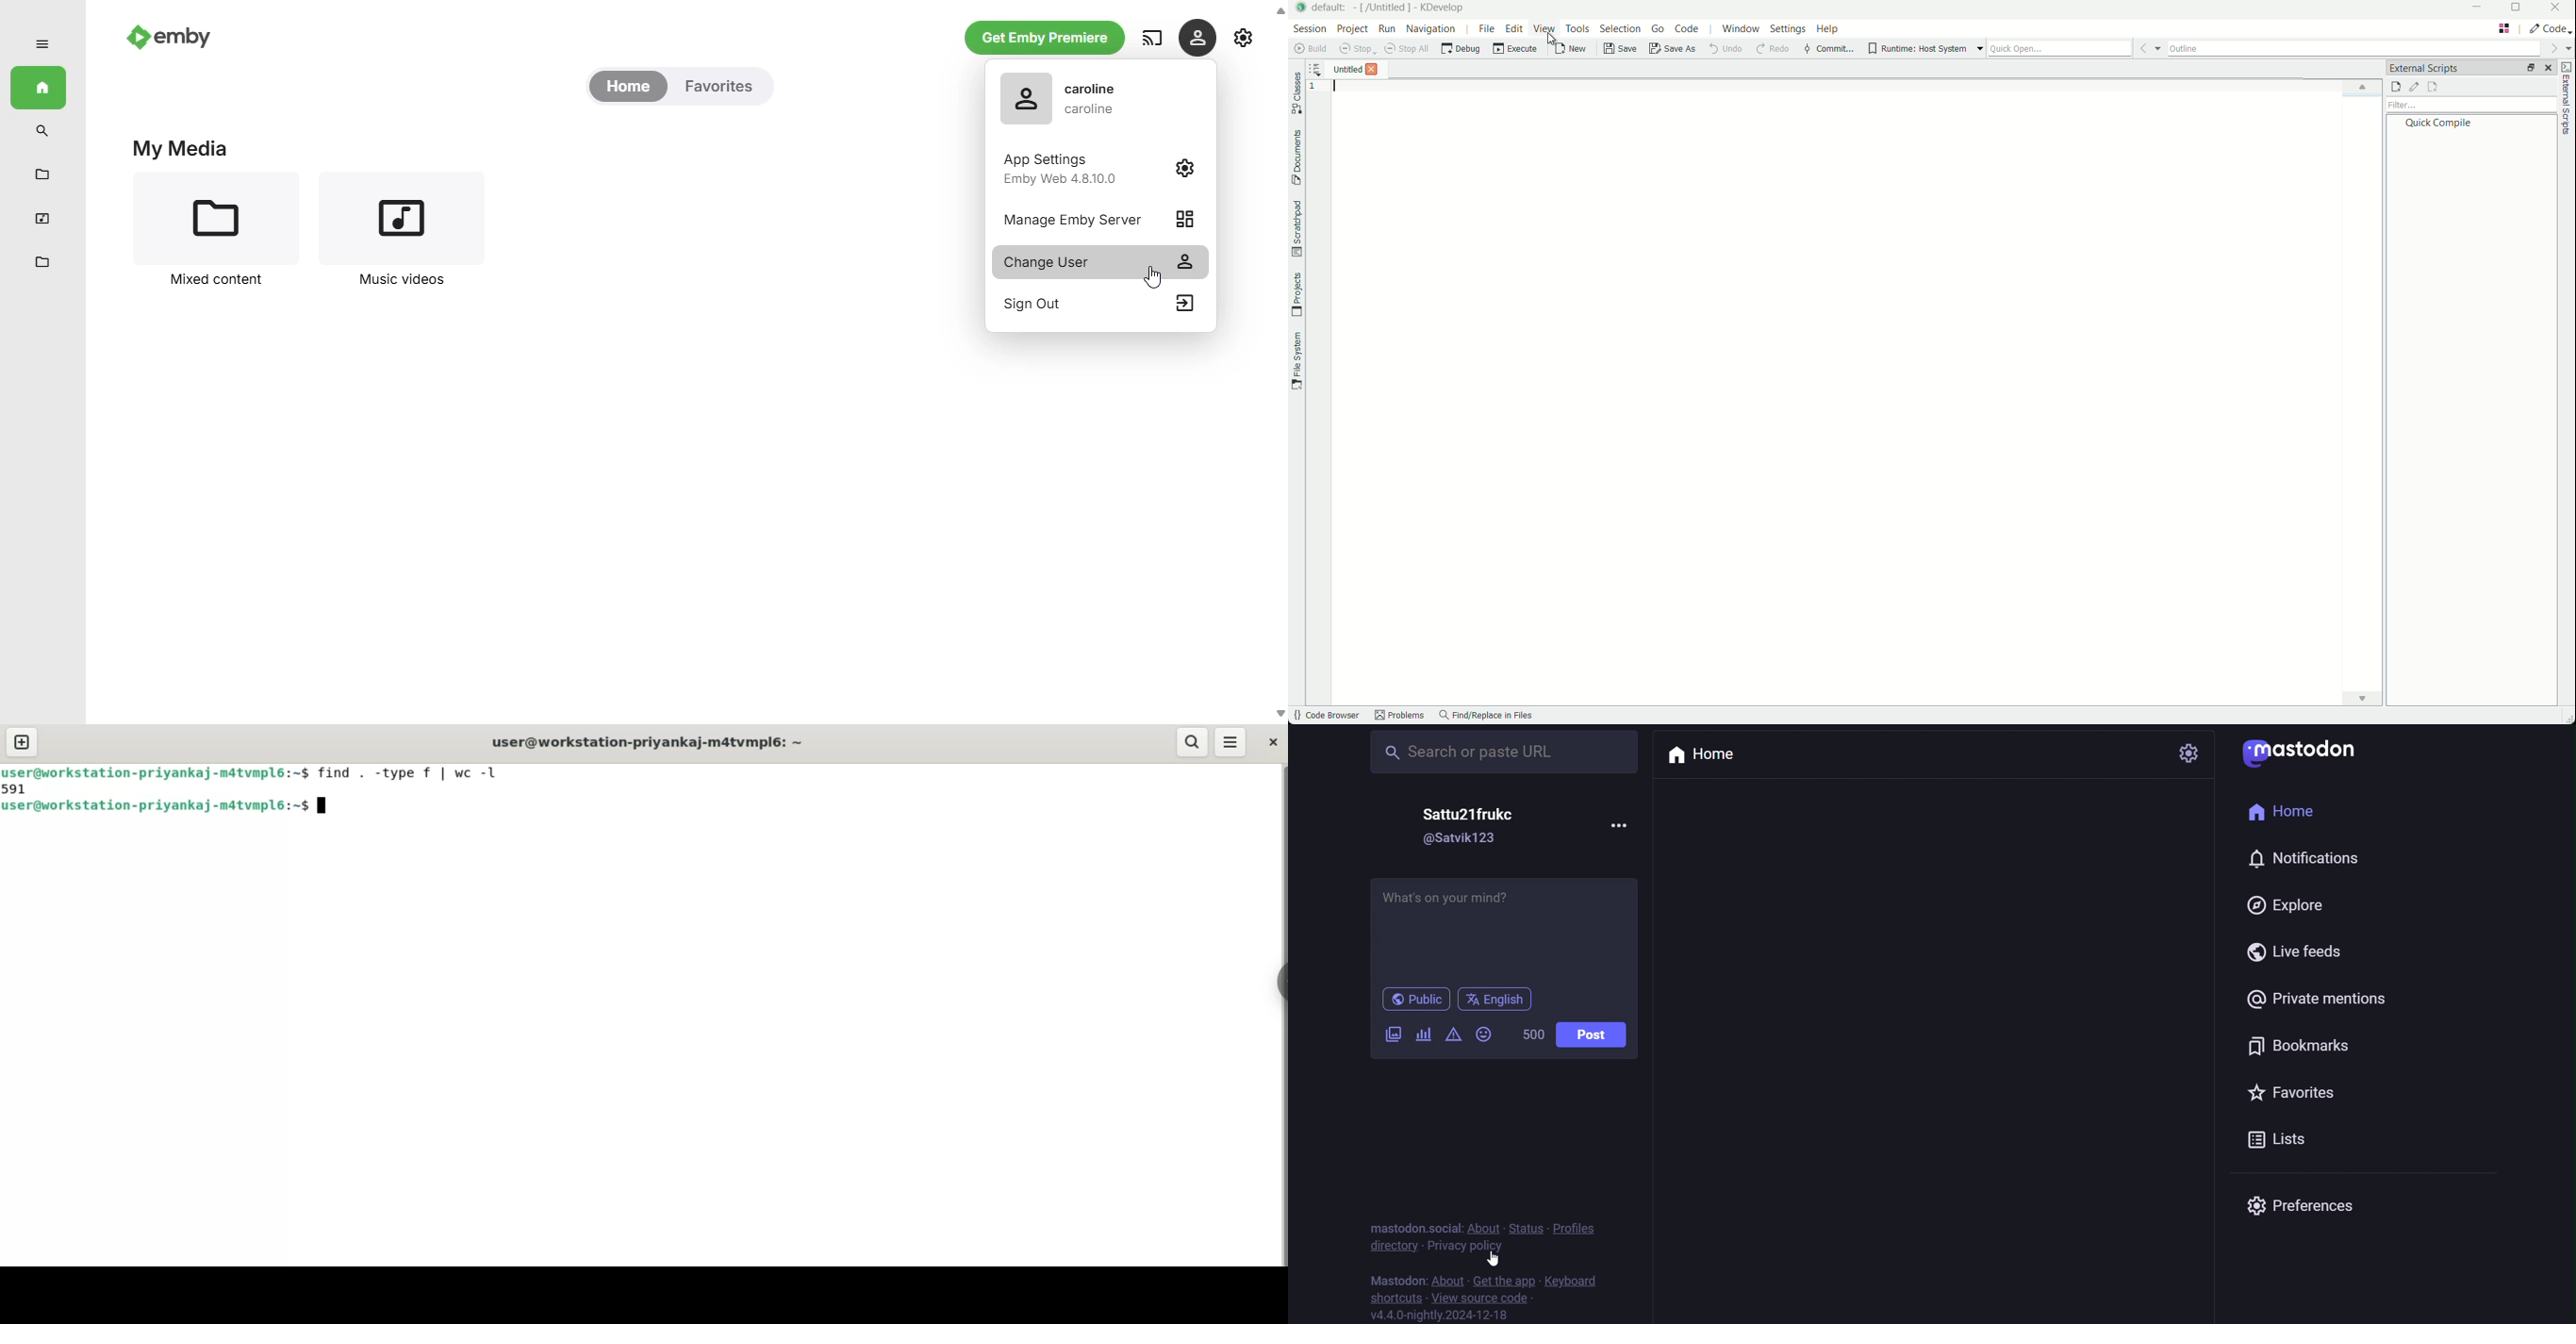 The width and height of the screenshot is (2576, 1344). What do you see at coordinates (42, 218) in the screenshot?
I see `music videos` at bounding box center [42, 218].